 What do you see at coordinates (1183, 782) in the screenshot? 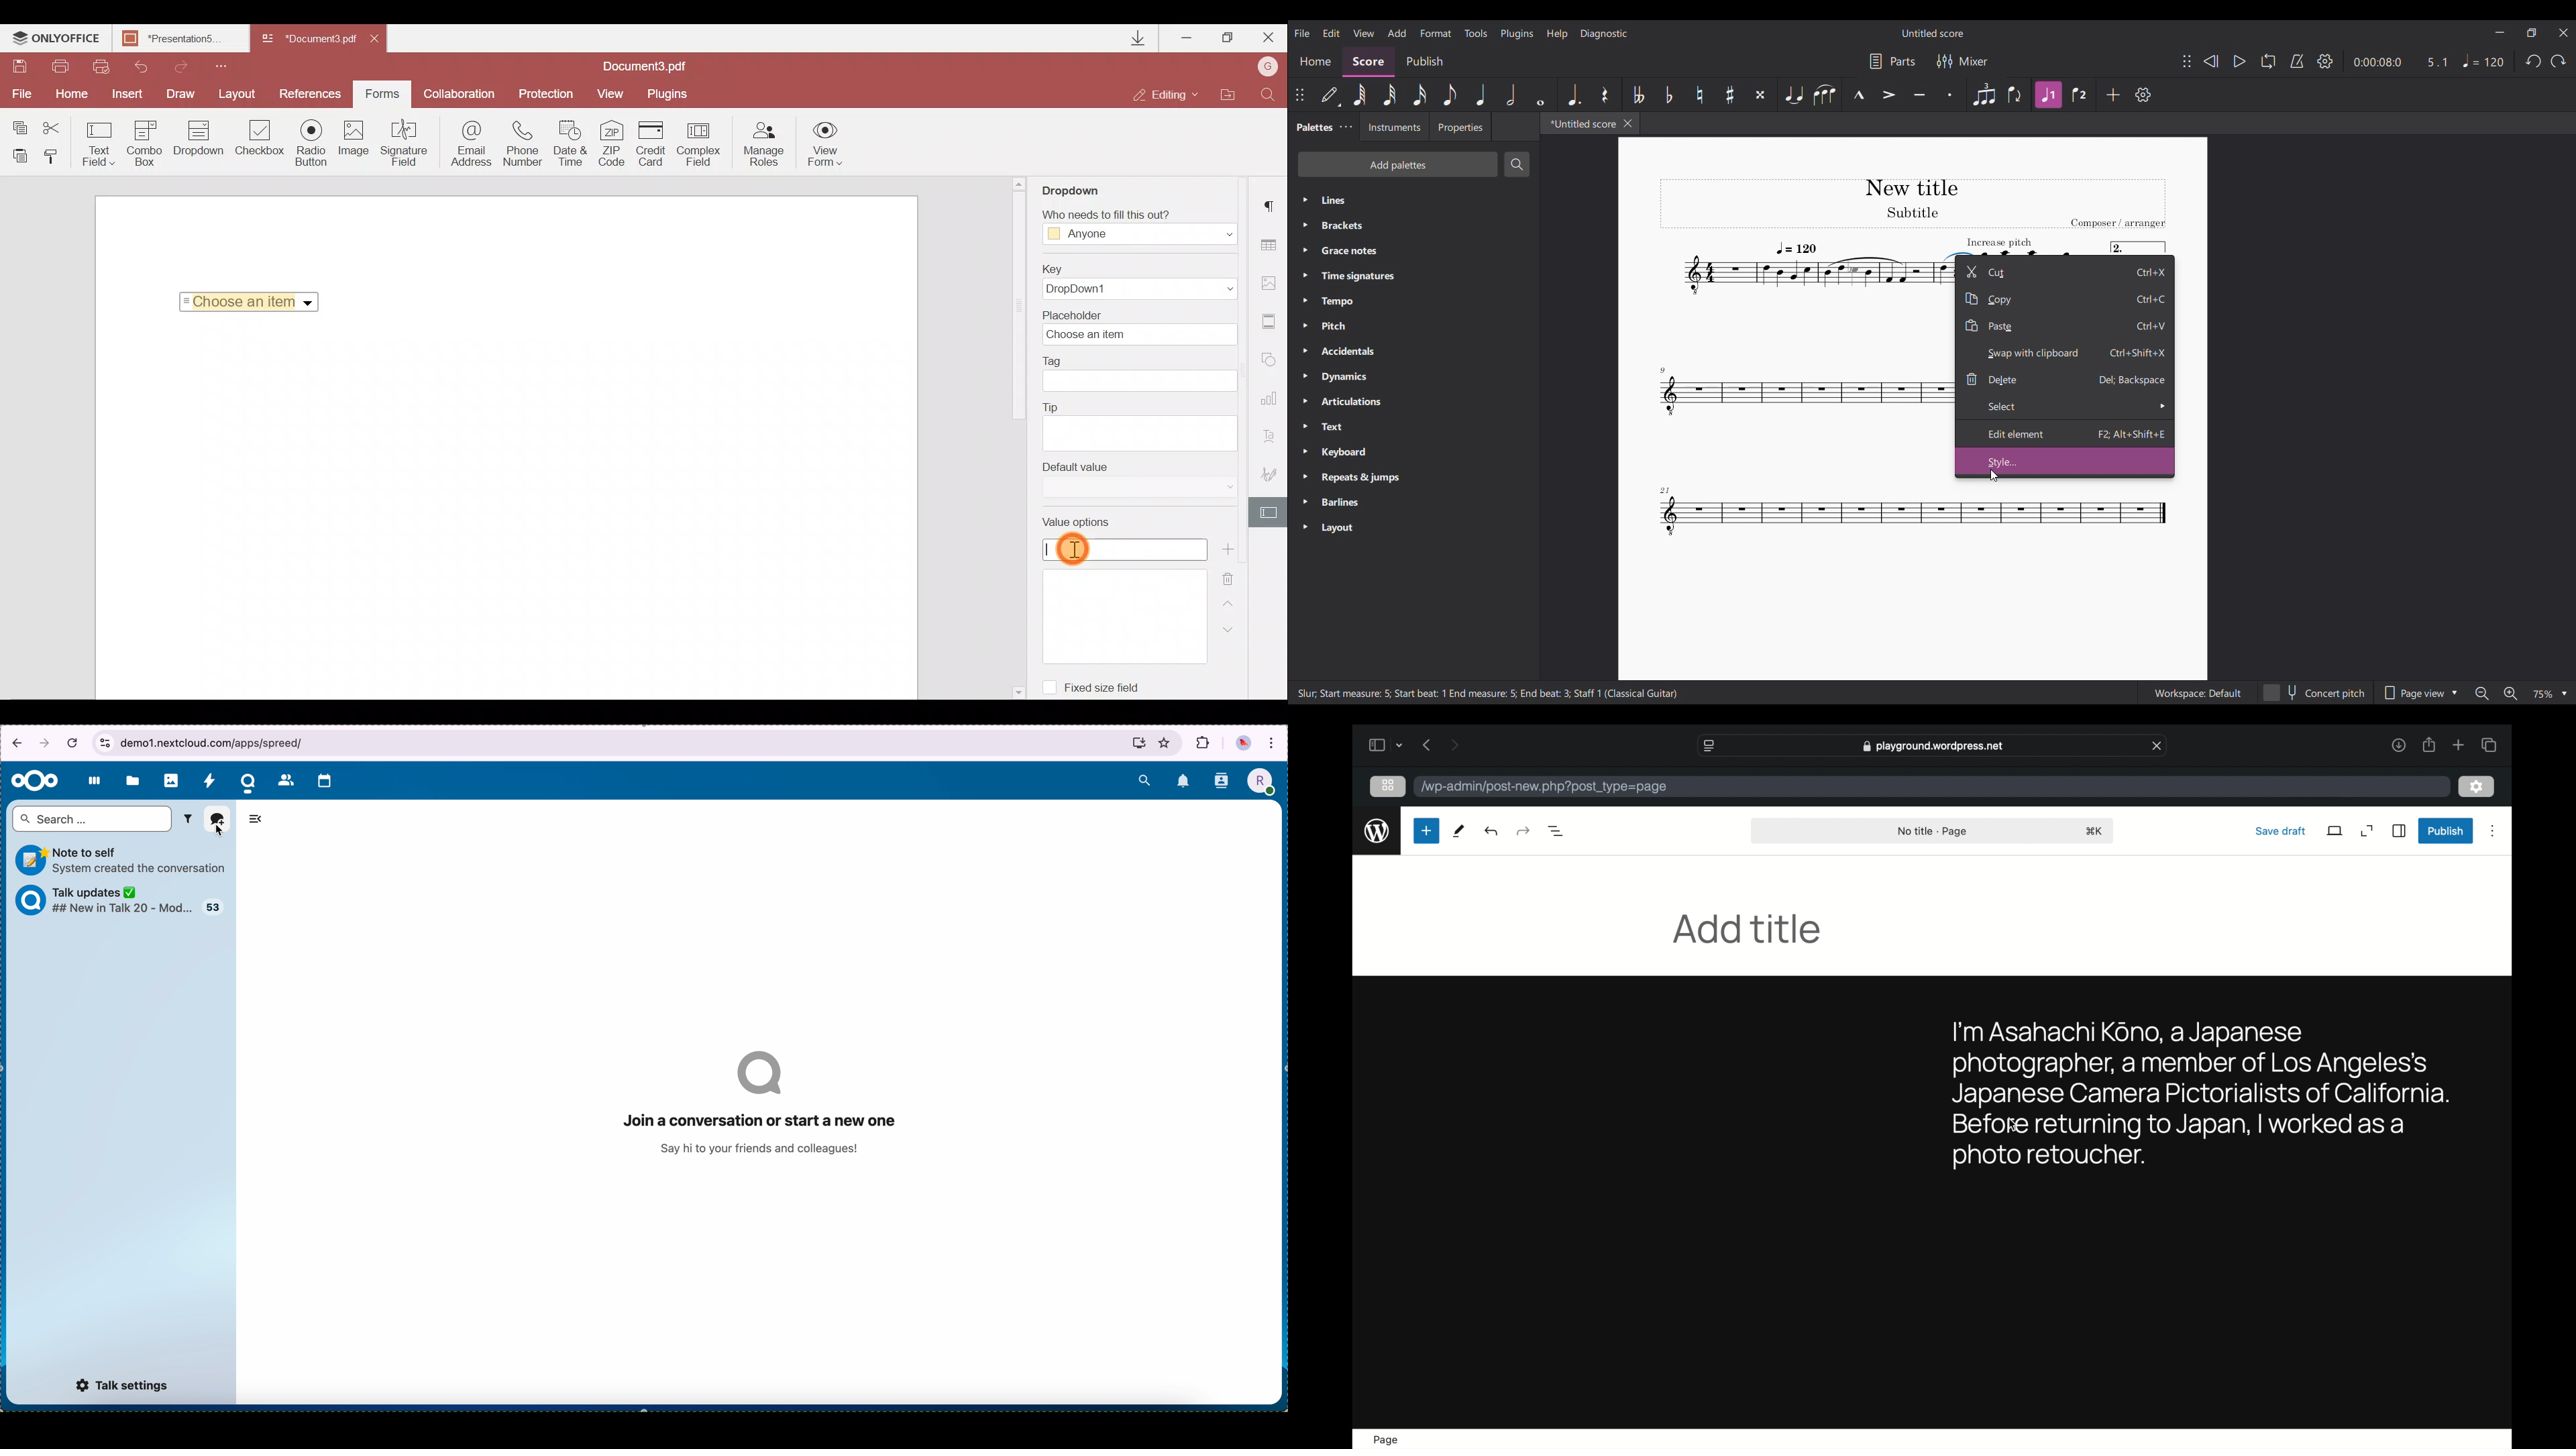
I see `notifications` at bounding box center [1183, 782].